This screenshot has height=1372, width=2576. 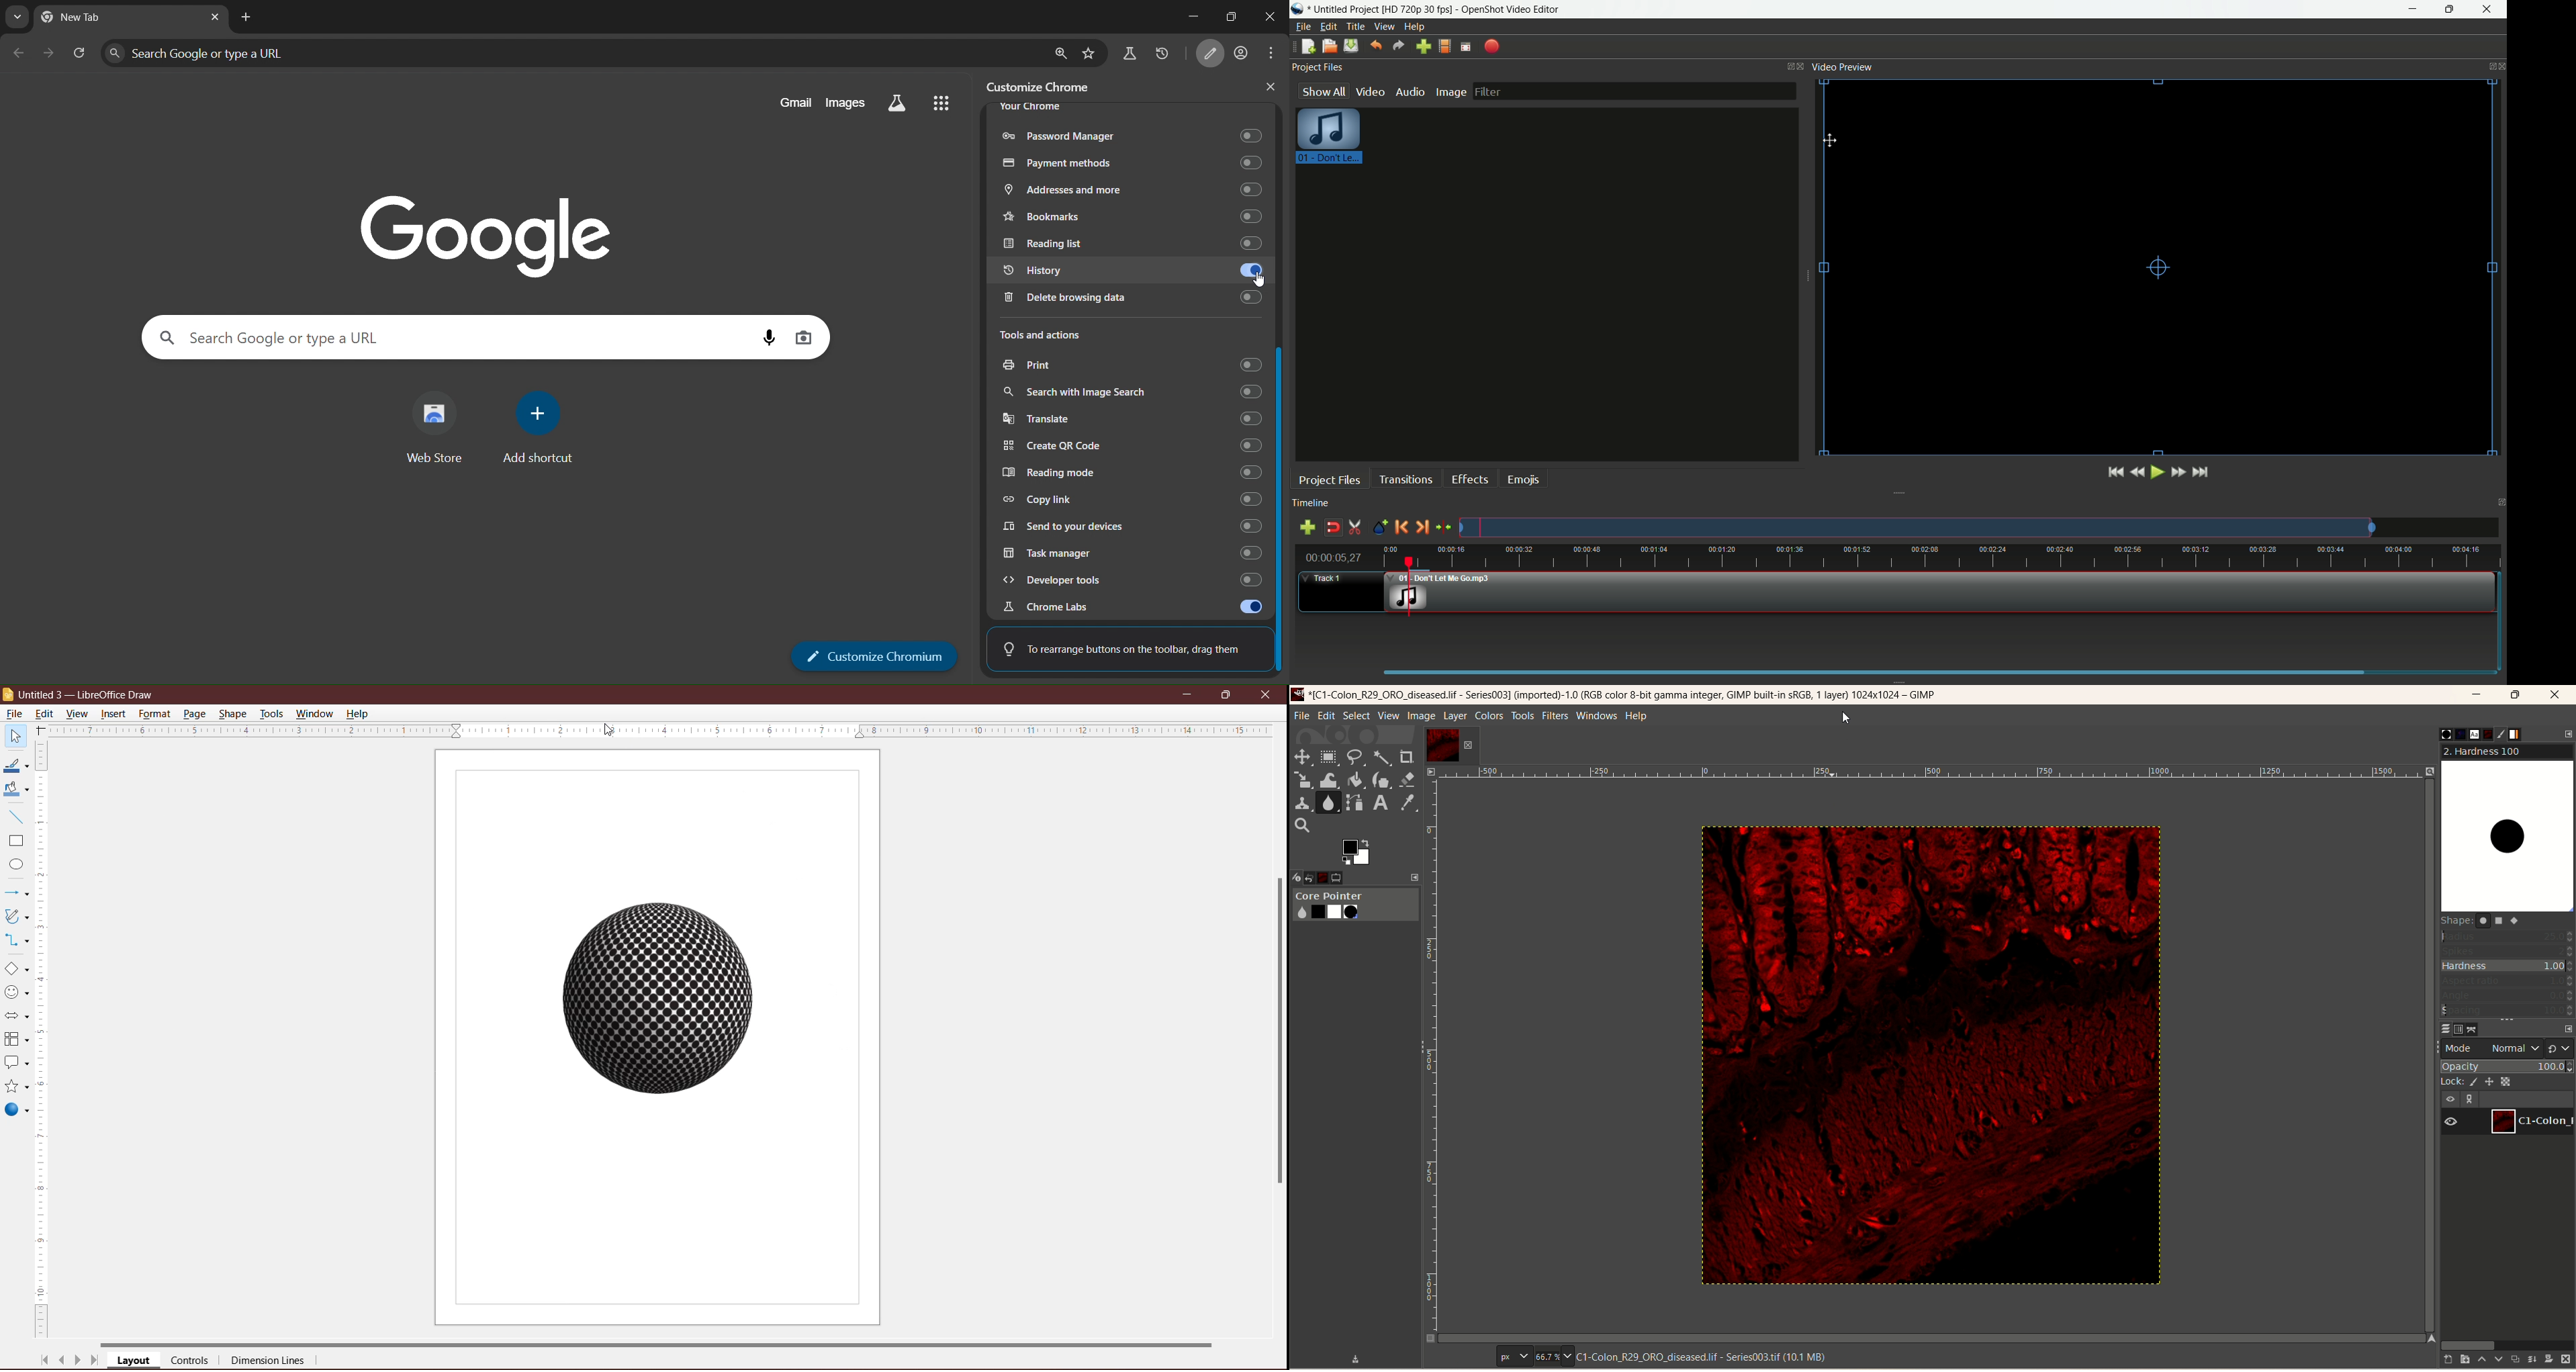 I want to click on quickly play backward, so click(x=2139, y=472).